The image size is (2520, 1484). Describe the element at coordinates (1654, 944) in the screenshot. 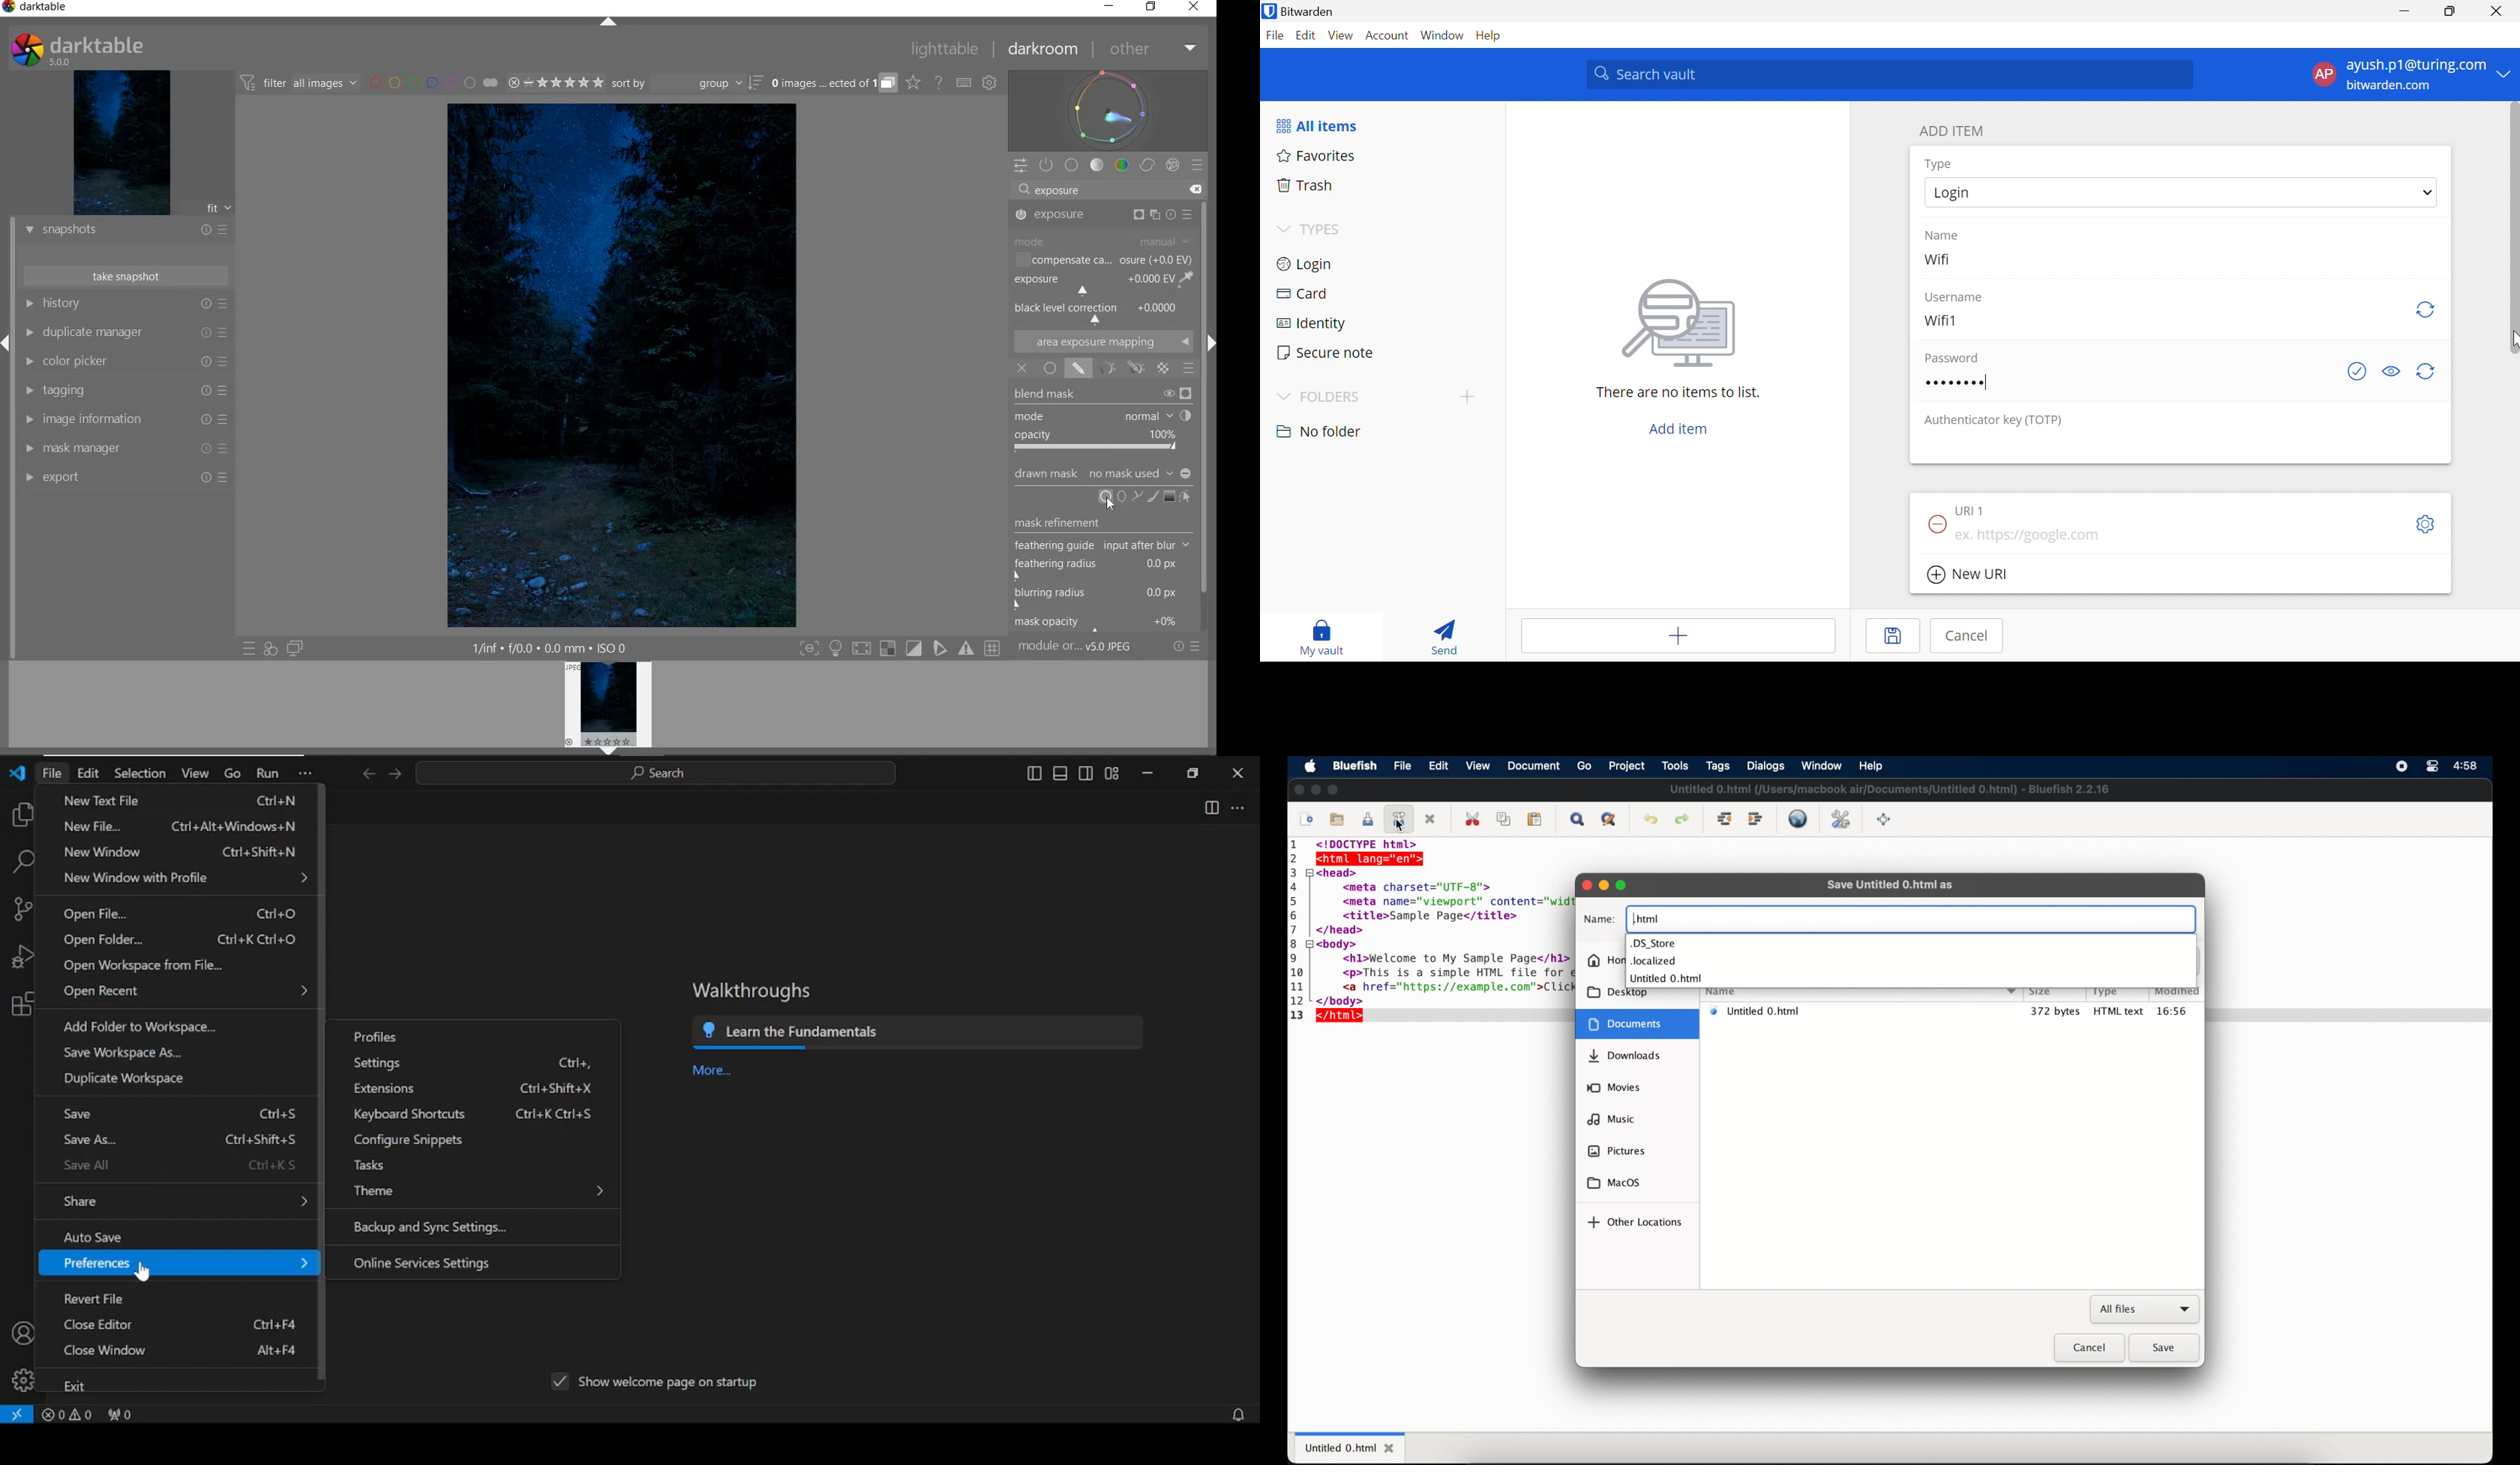

I see `.DS_Store` at that location.